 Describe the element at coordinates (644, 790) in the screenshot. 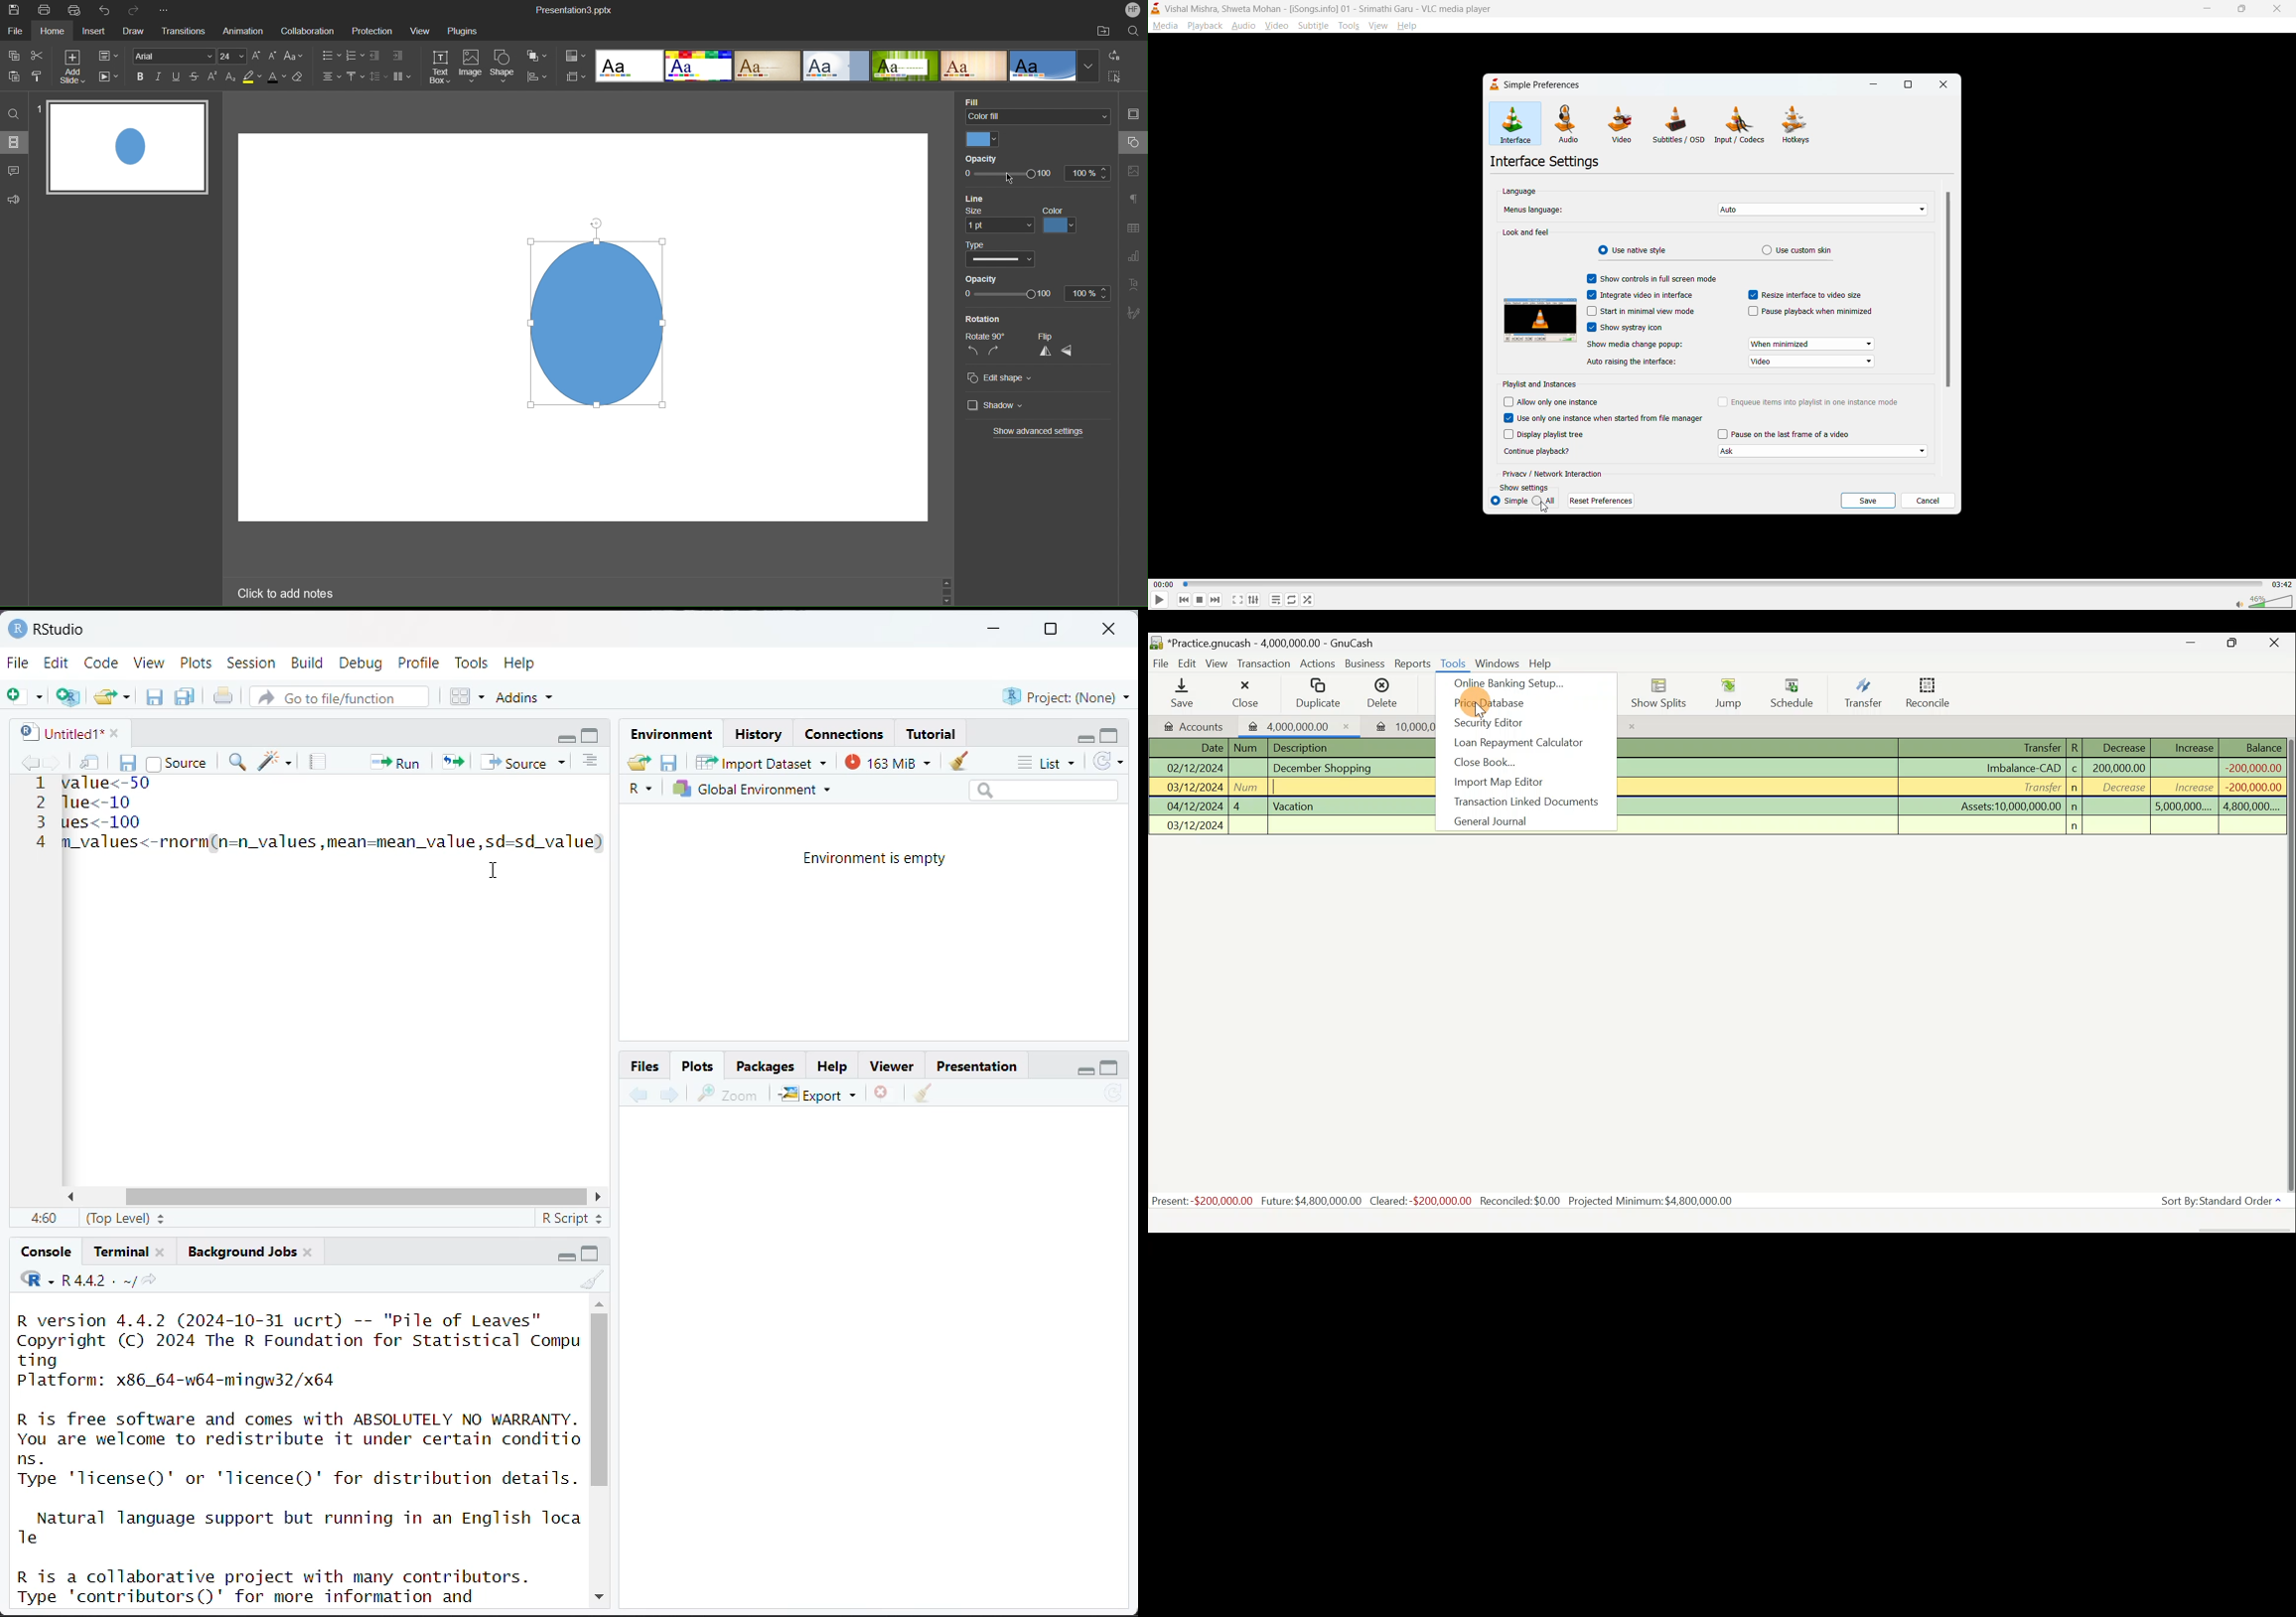

I see `R` at that location.